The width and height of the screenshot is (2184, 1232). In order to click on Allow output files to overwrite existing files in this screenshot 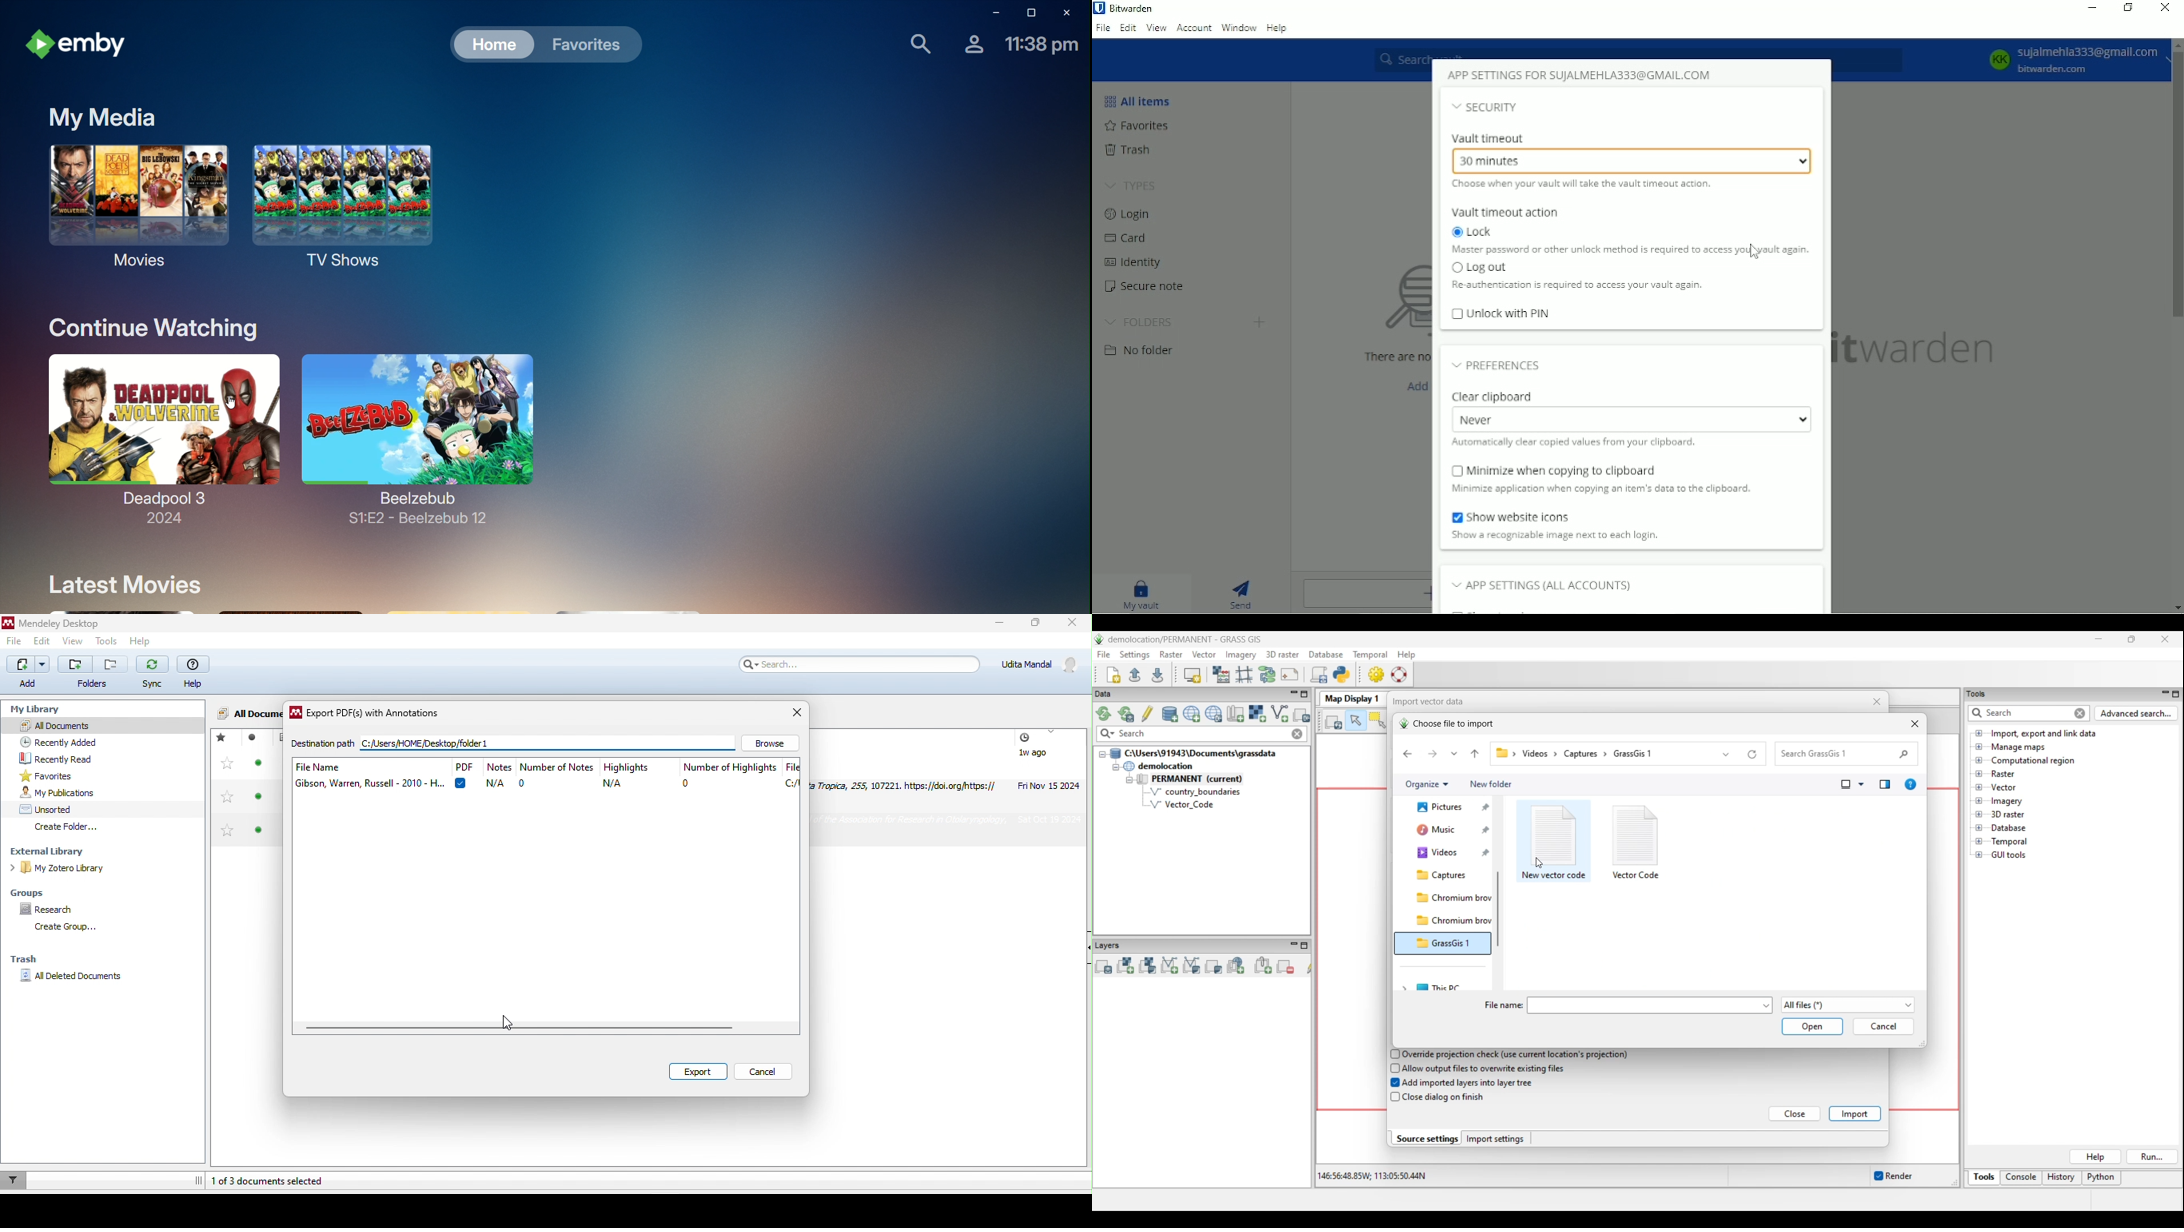, I will do `click(1485, 1068)`.